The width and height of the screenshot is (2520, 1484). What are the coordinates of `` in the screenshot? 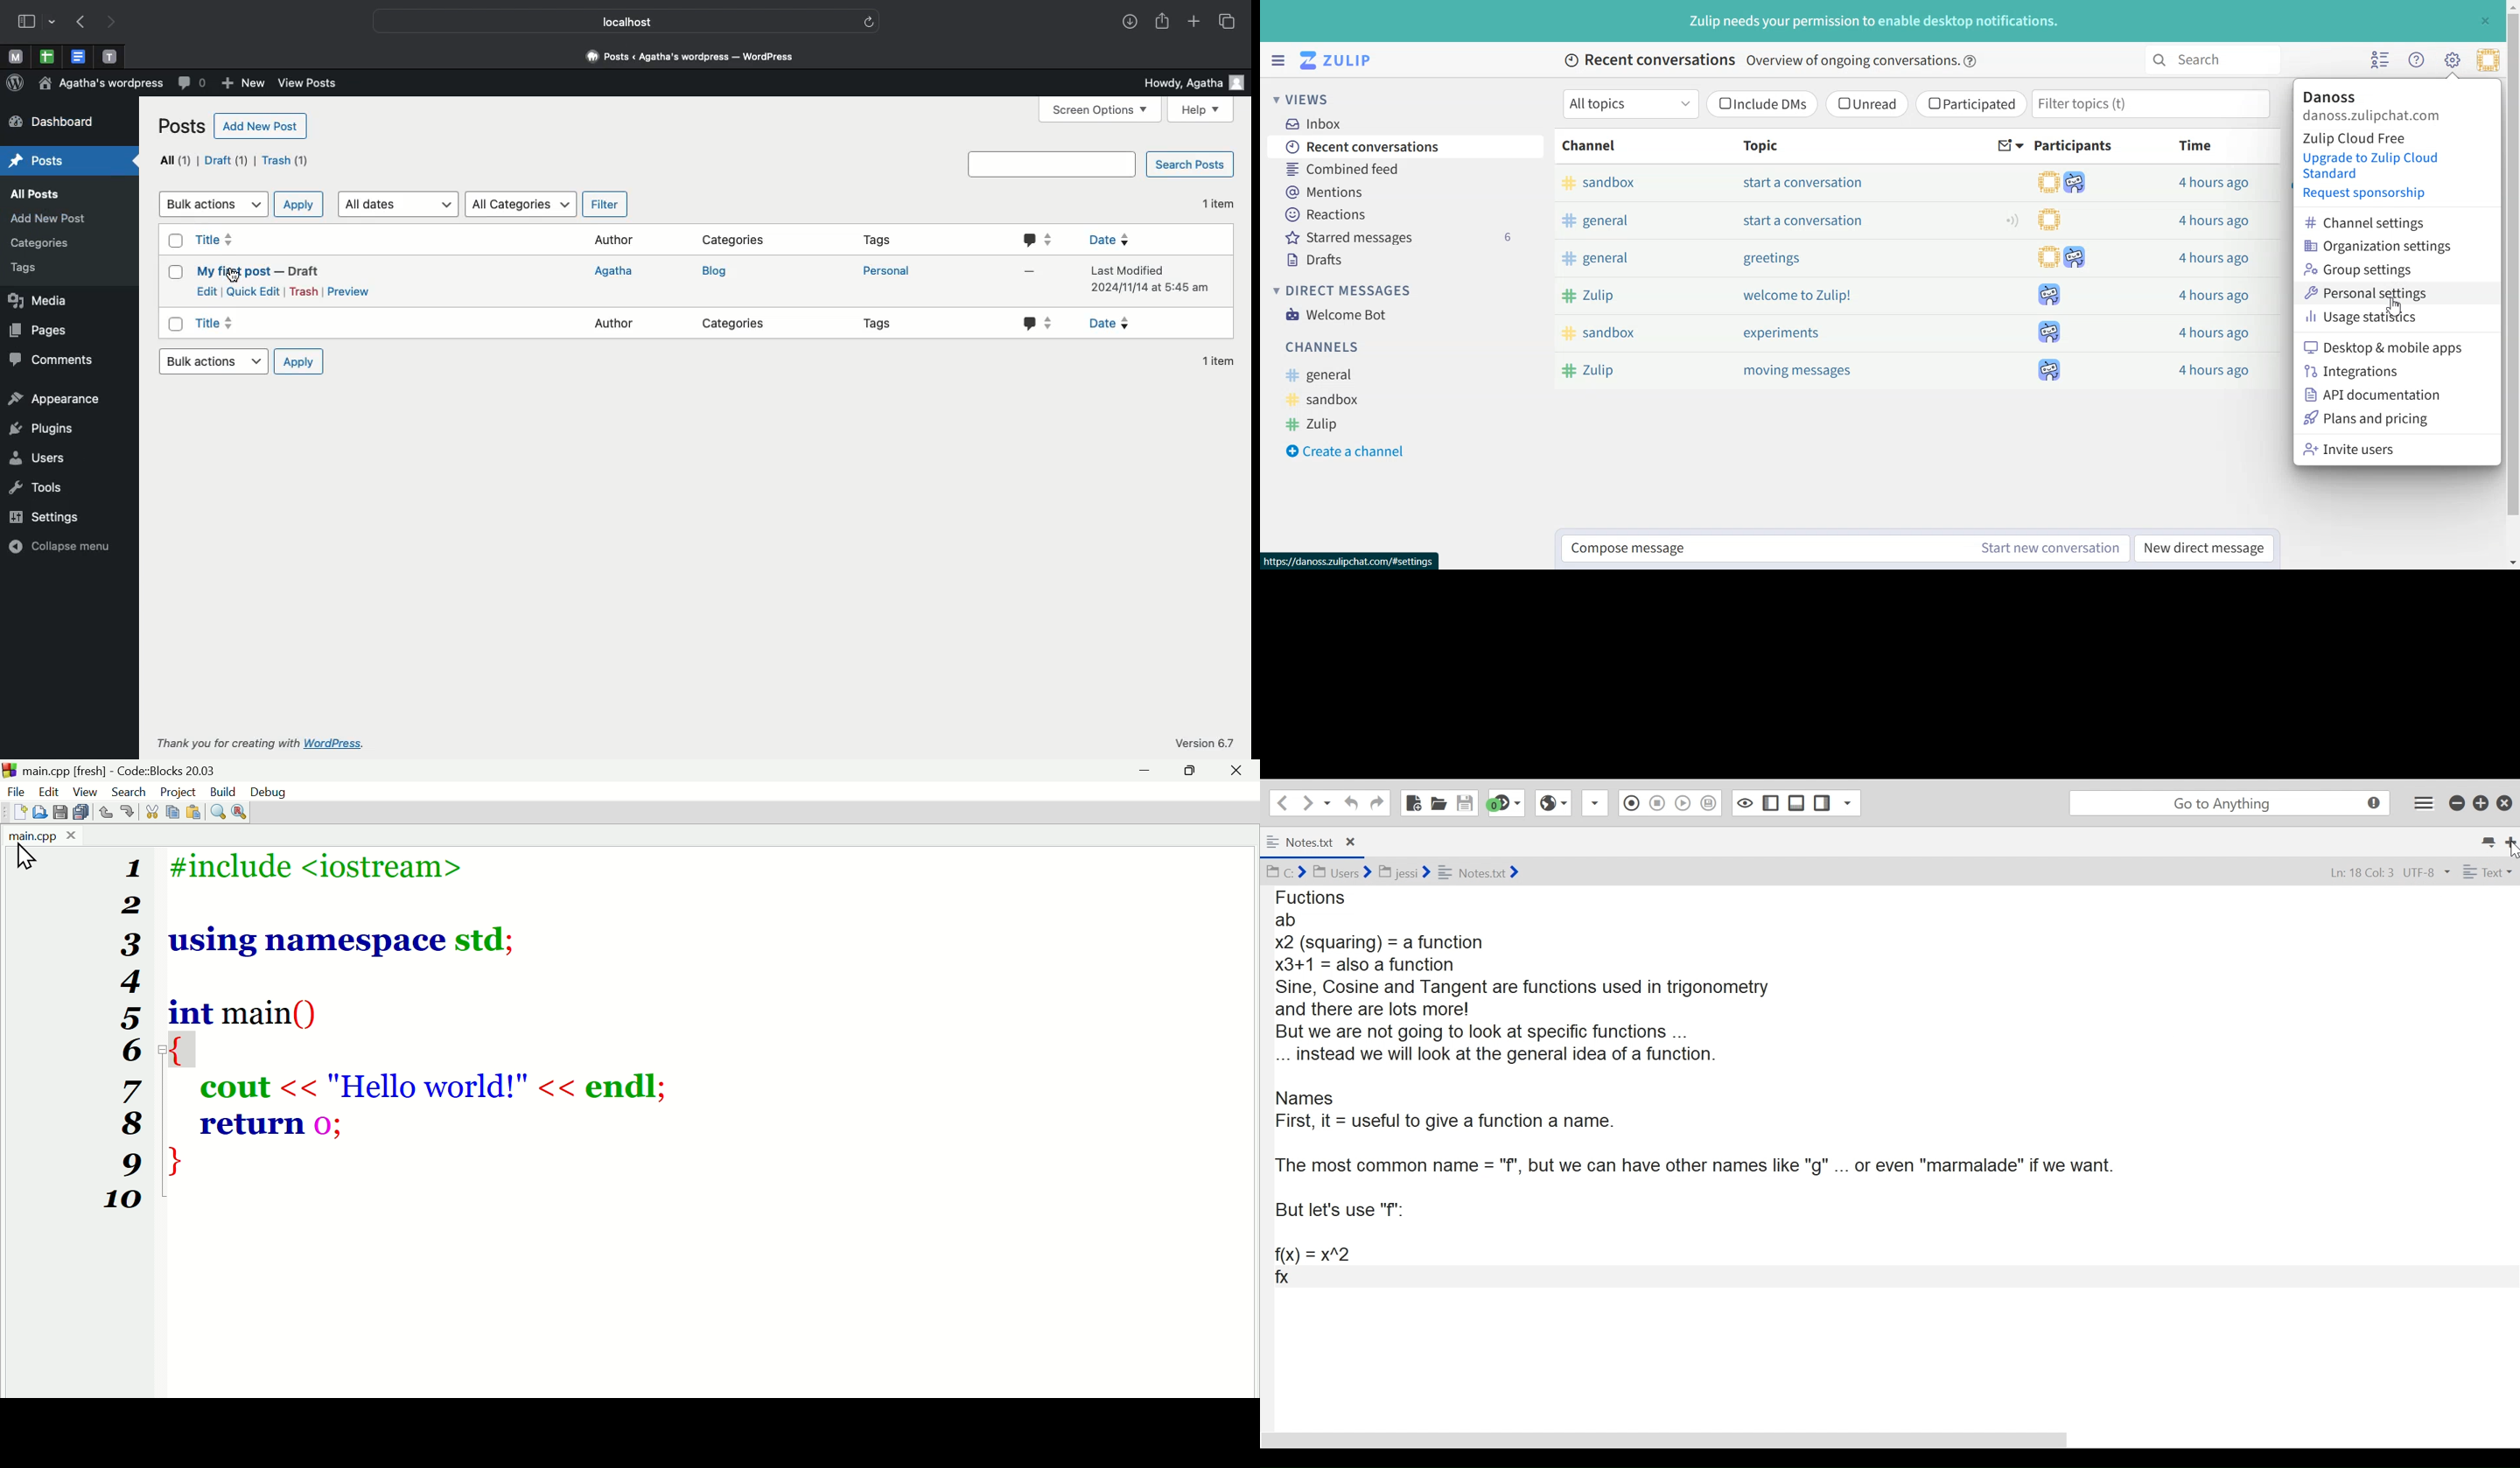 It's located at (1041, 322).